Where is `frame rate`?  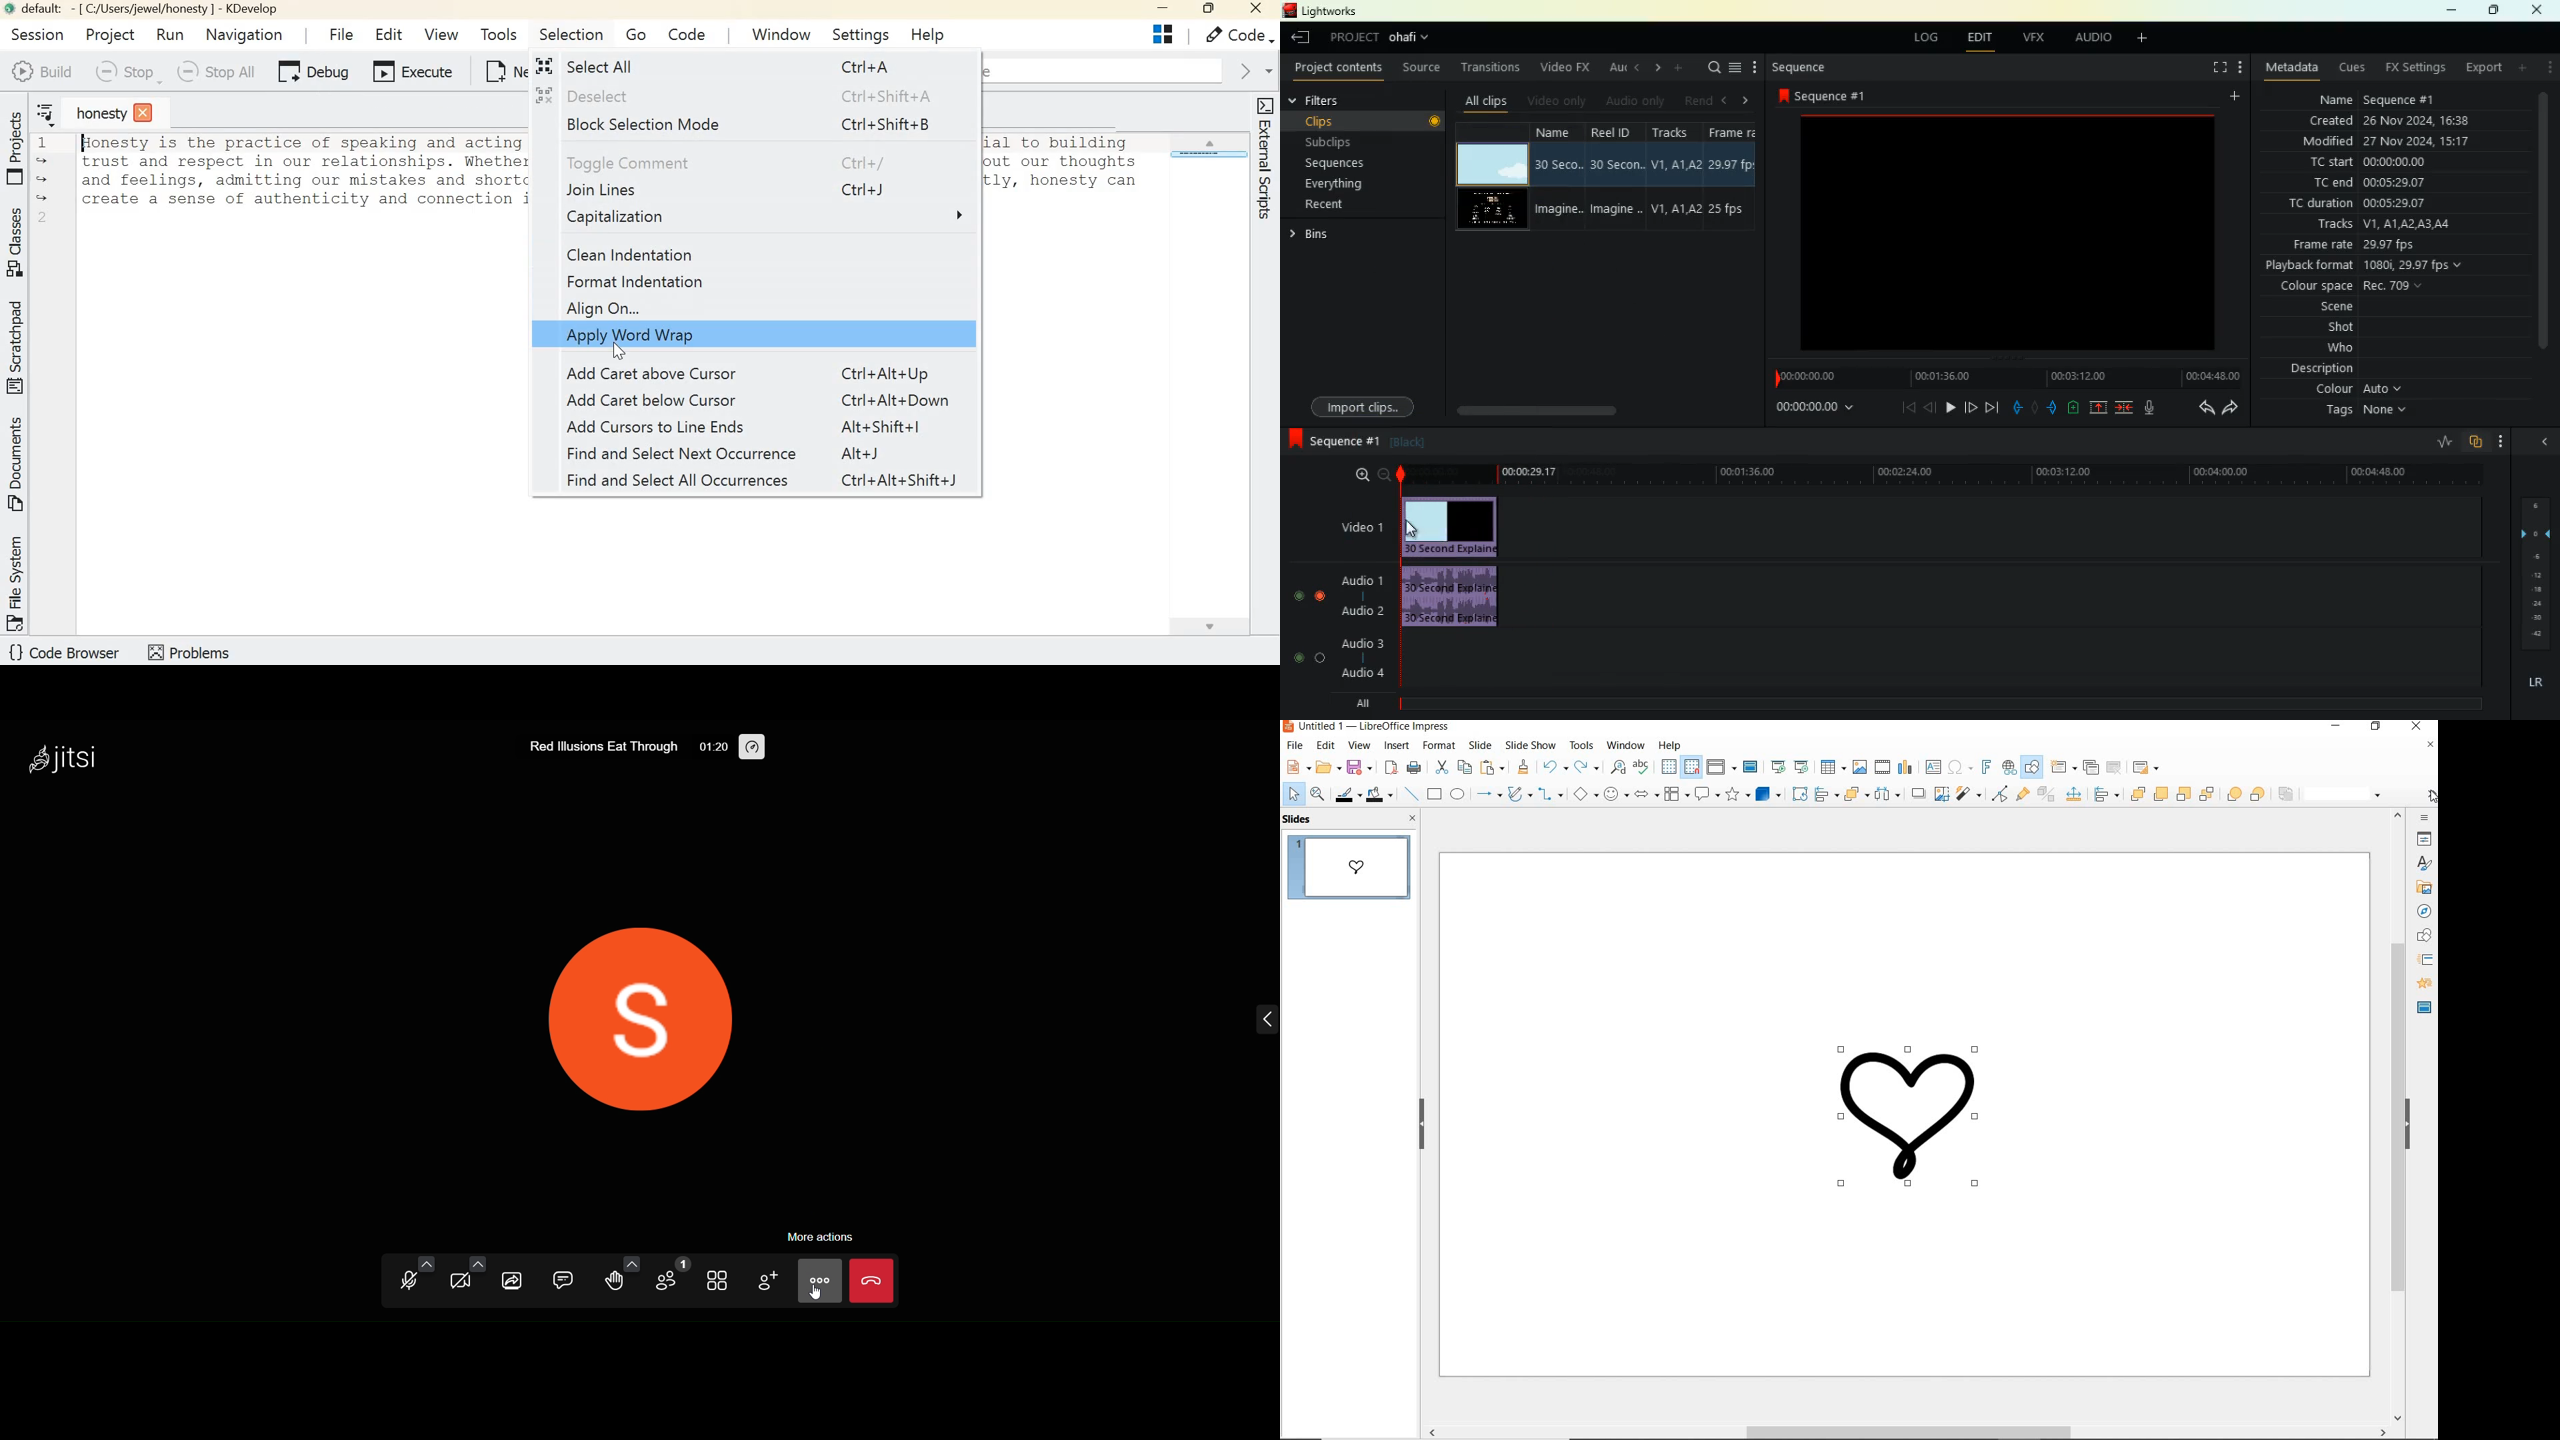 frame rate is located at coordinates (2355, 246).